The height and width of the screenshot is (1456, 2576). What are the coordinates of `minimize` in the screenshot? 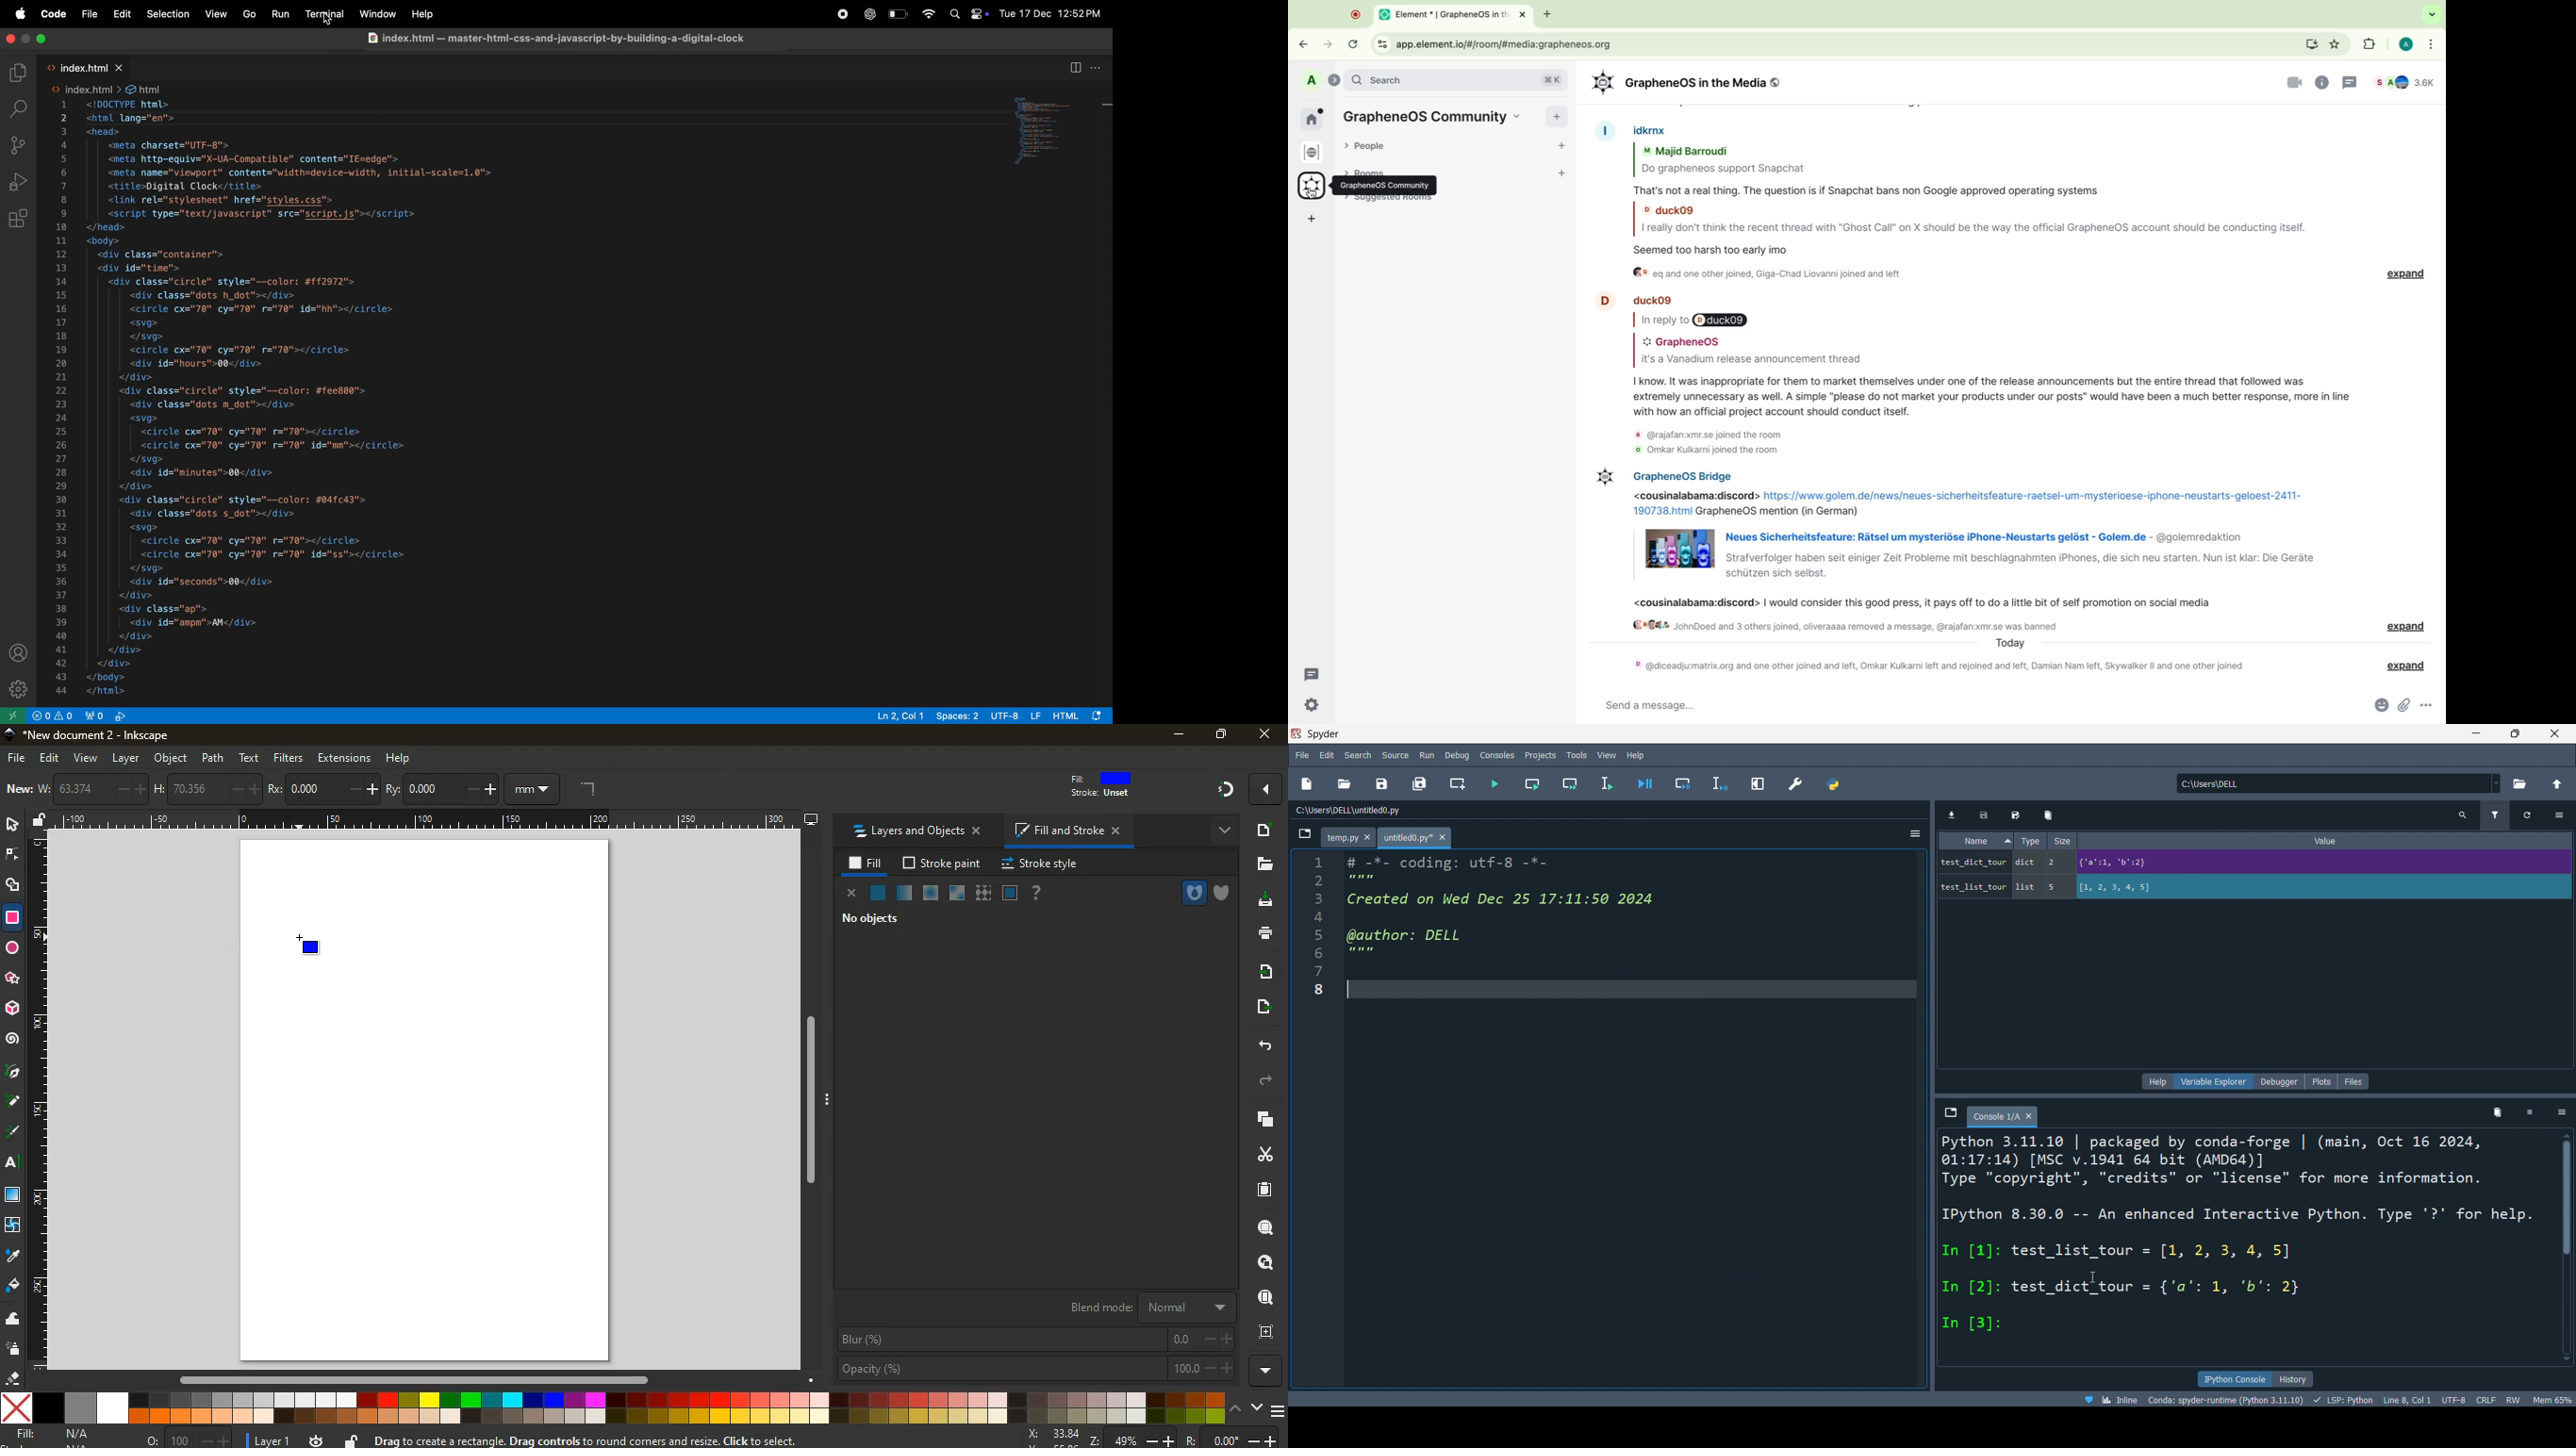 It's located at (2477, 736).